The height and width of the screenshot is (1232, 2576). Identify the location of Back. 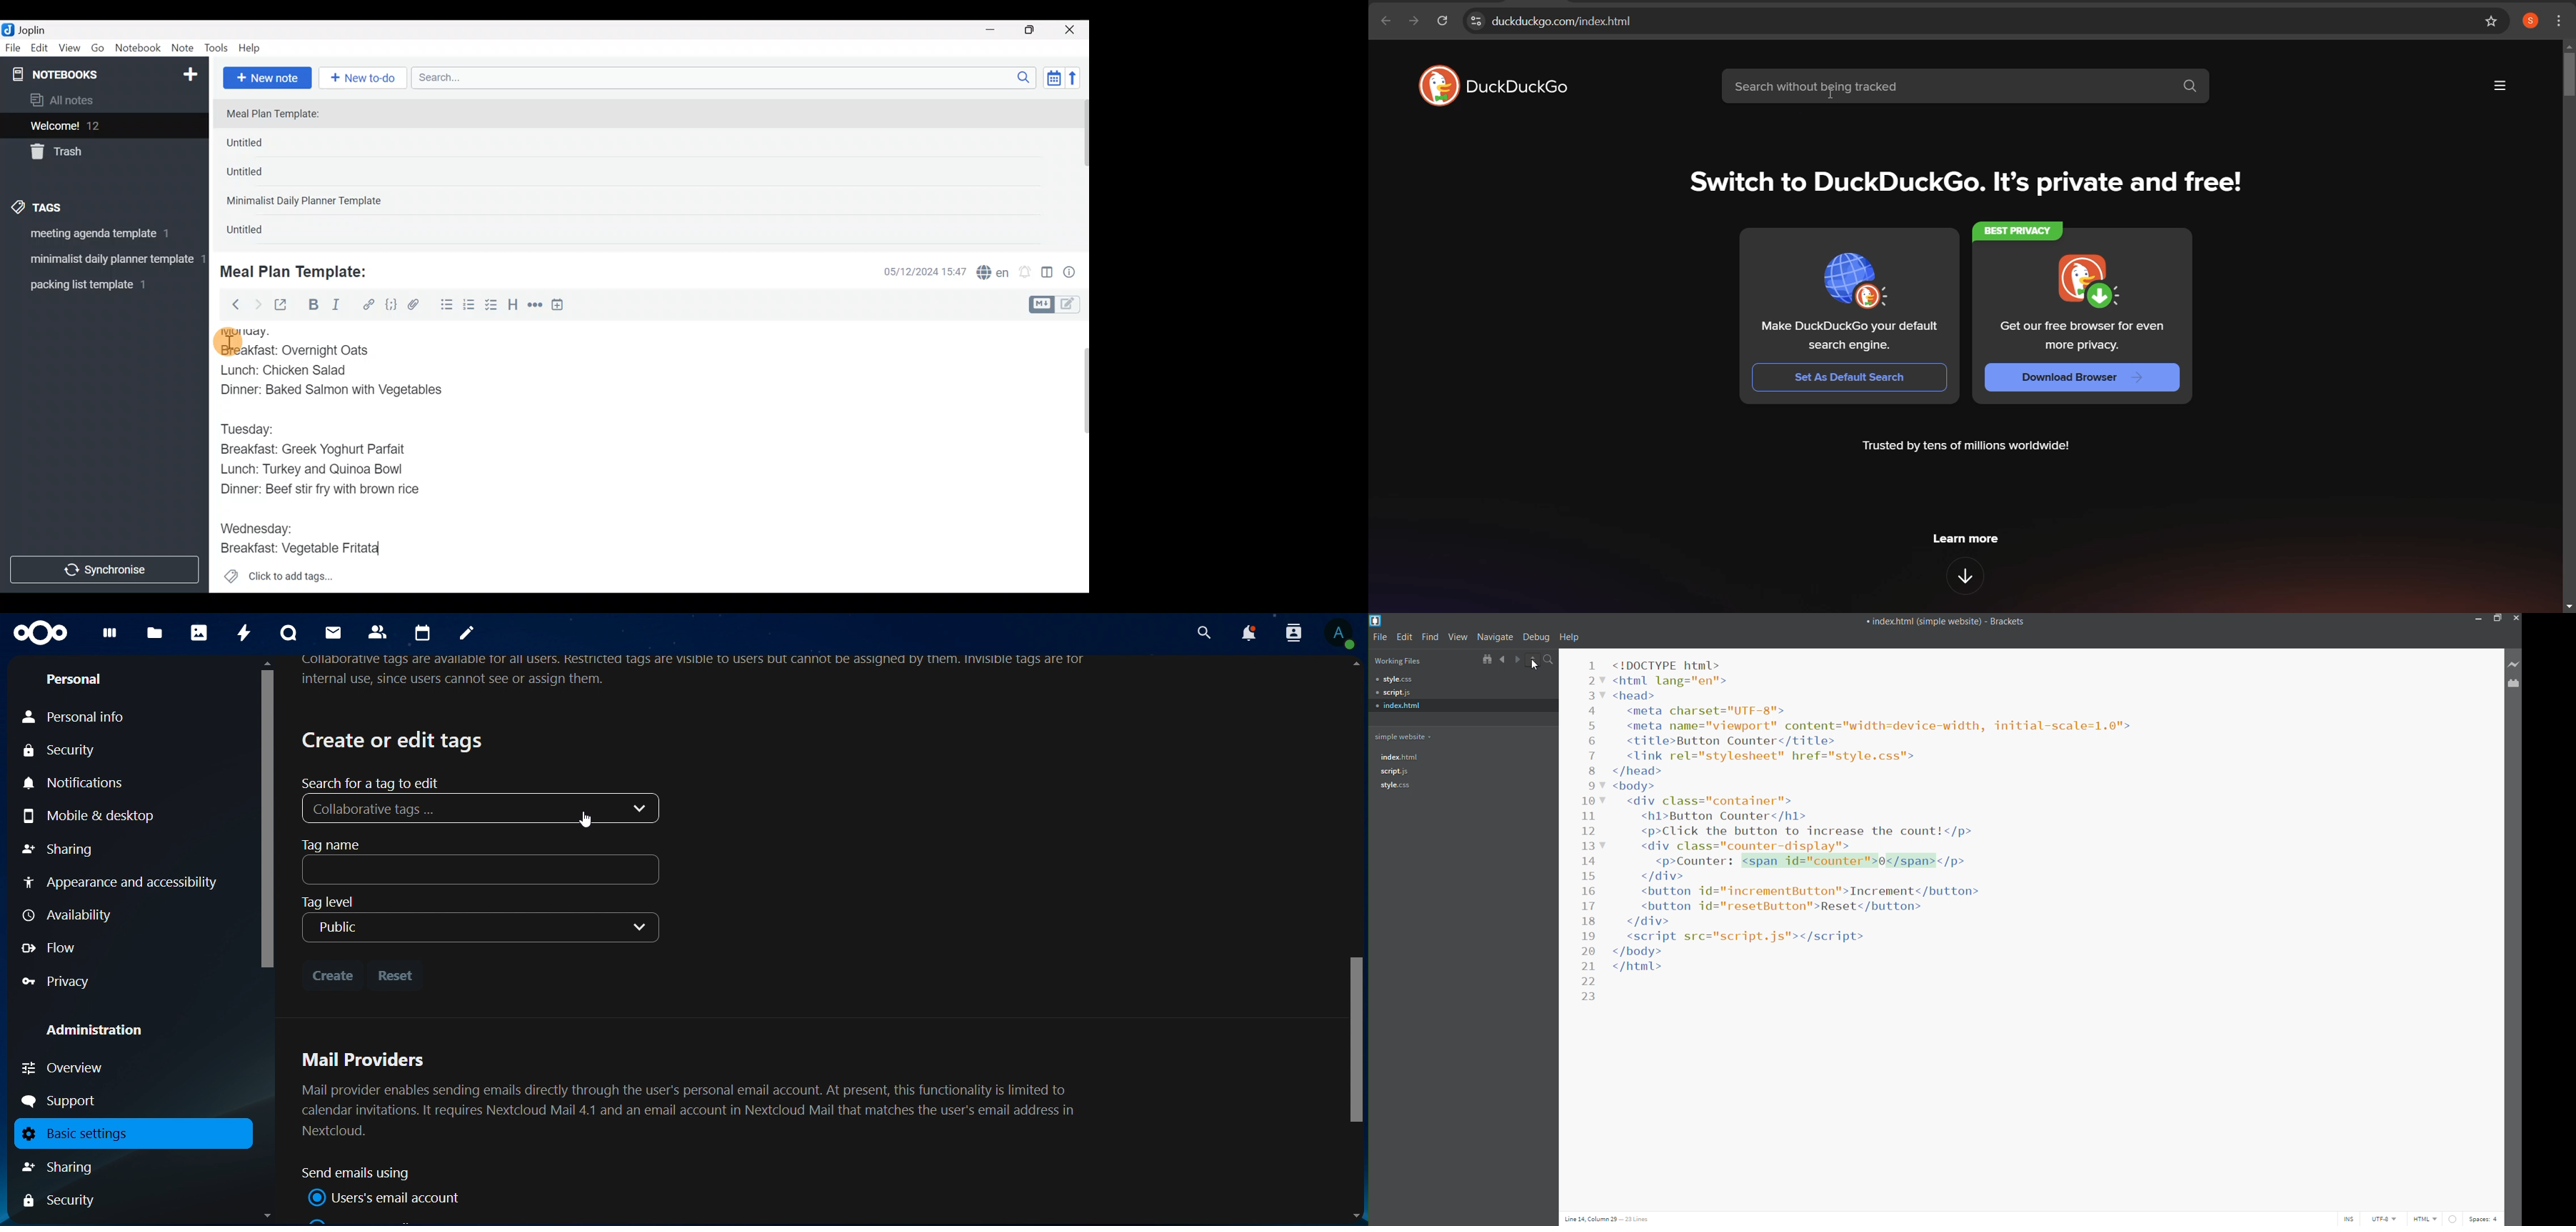
(231, 304).